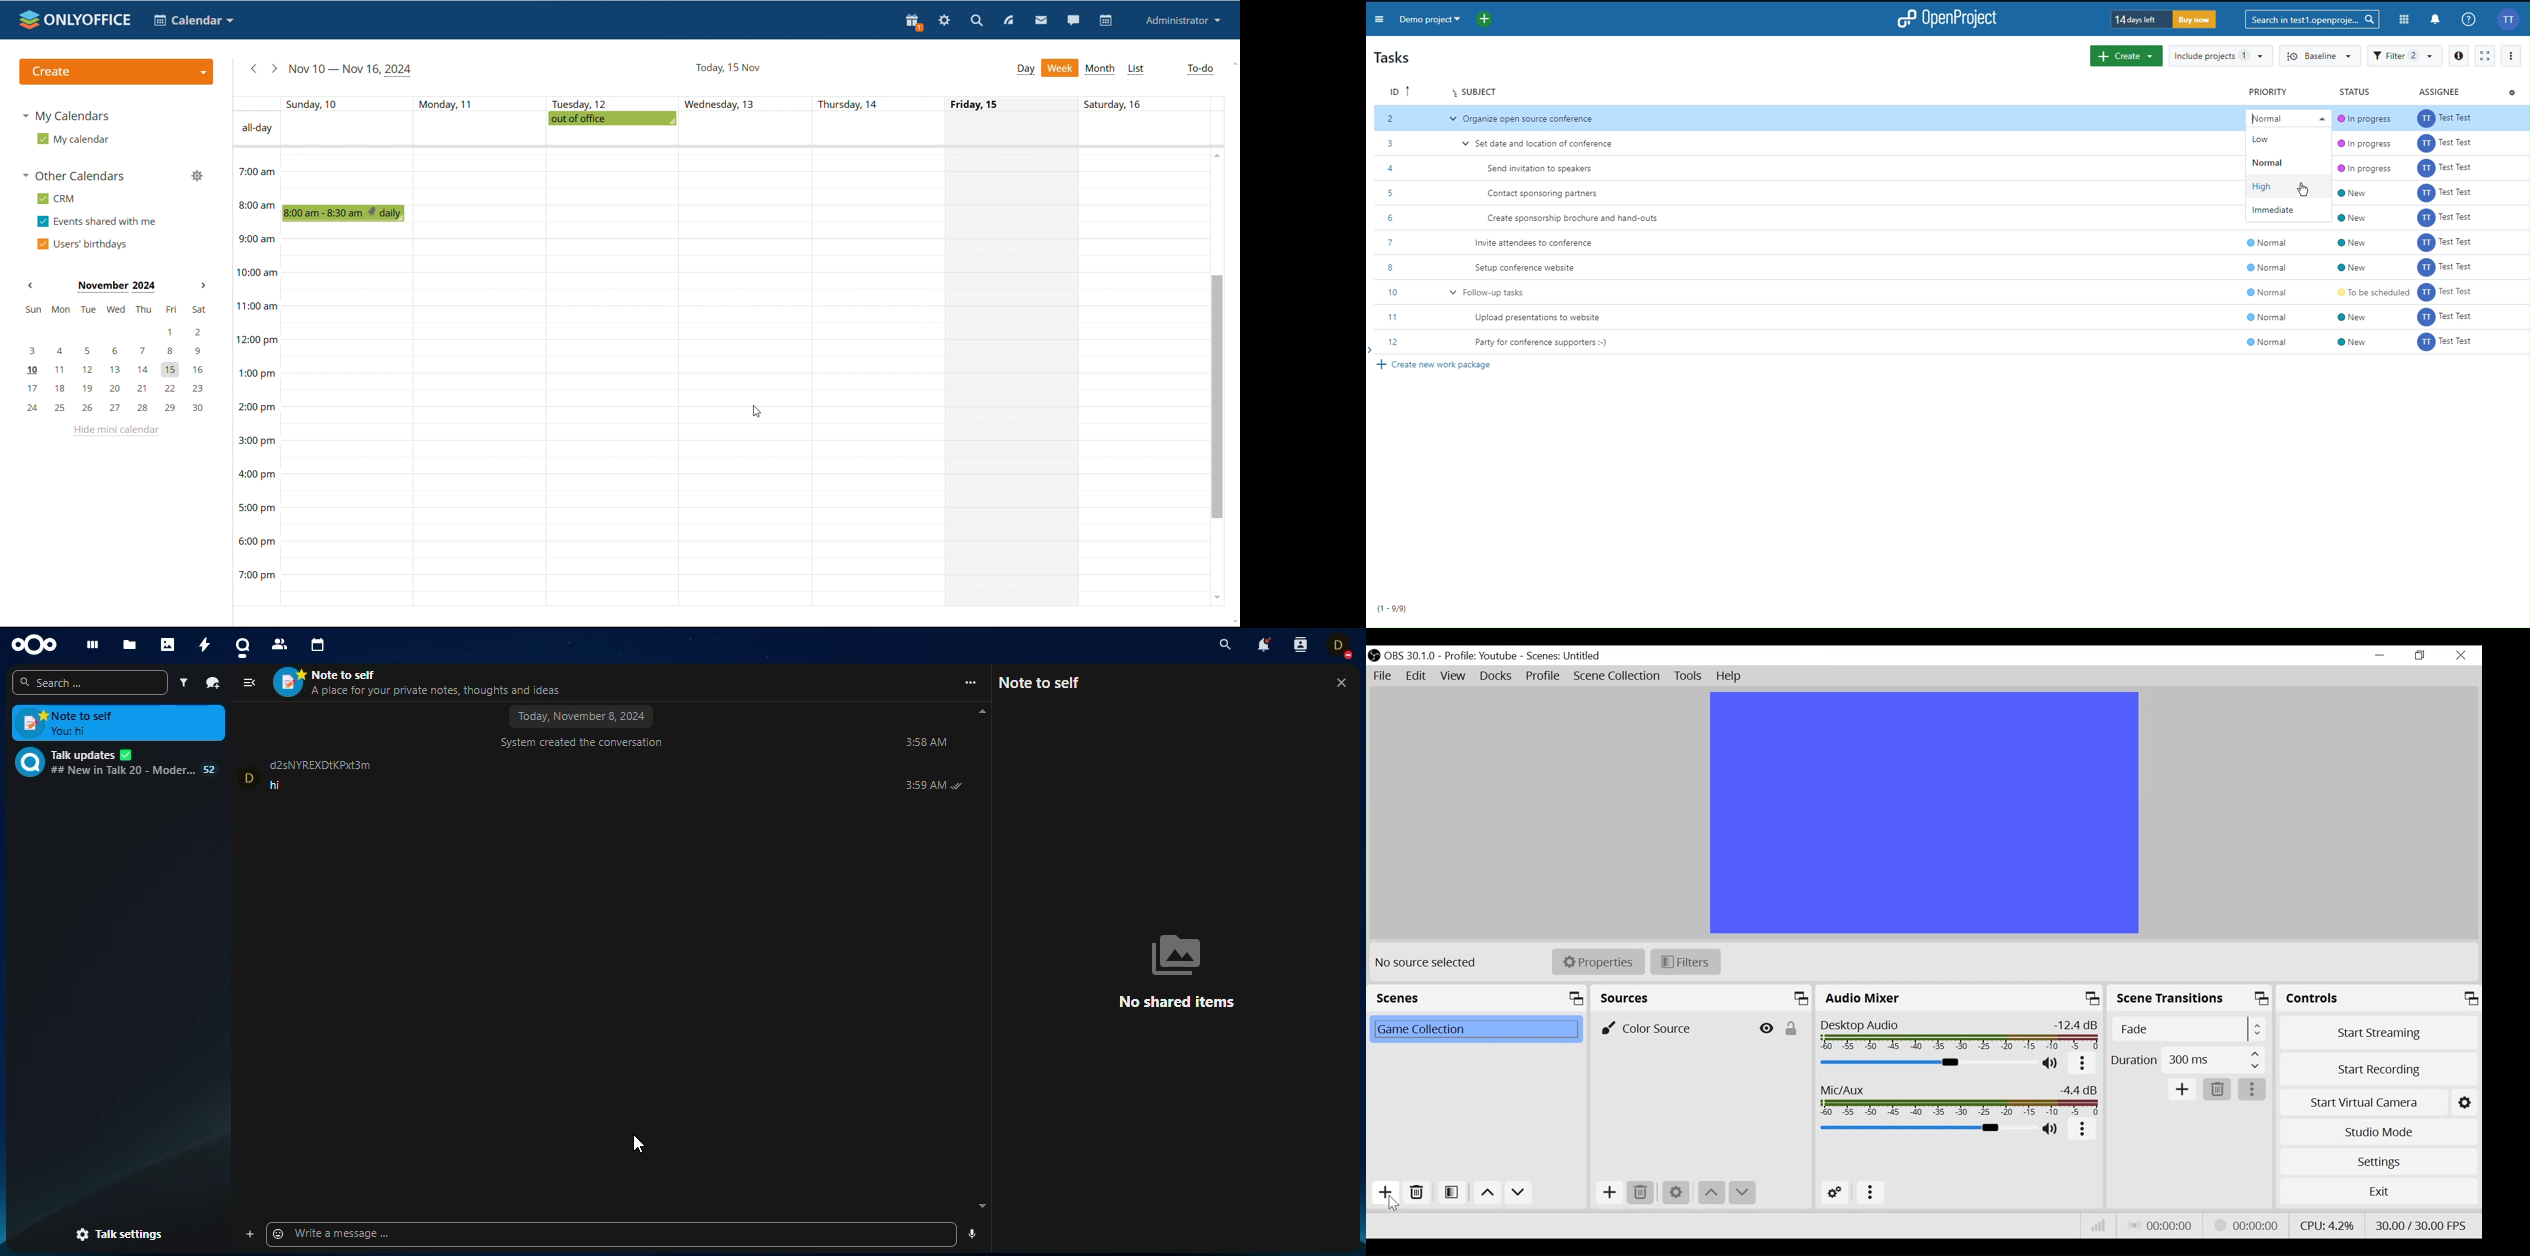  Describe the element at coordinates (1396, 1203) in the screenshot. I see `Cursor` at that location.